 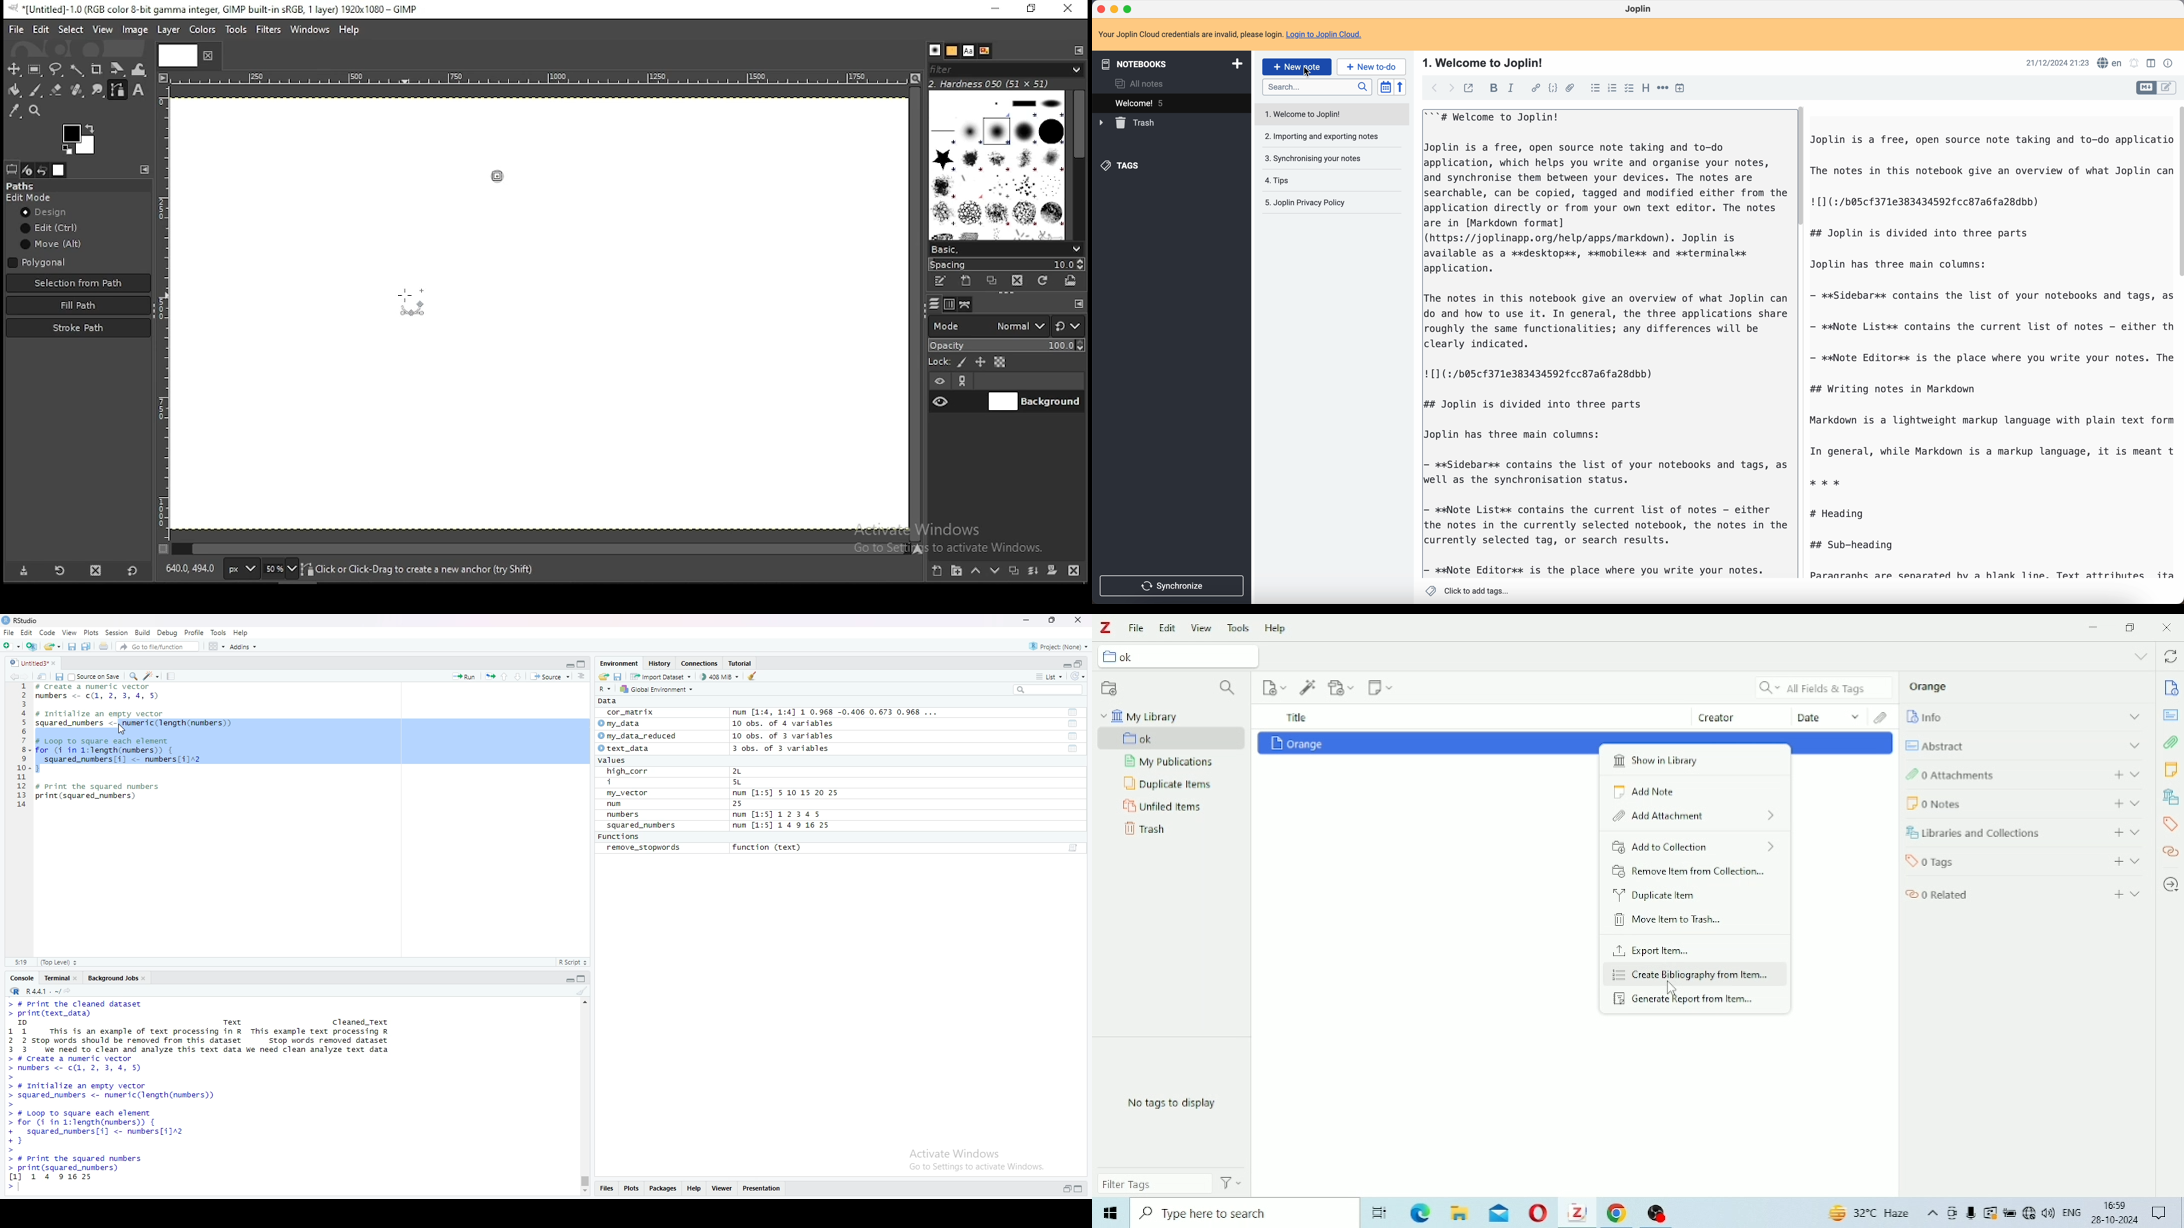 What do you see at coordinates (121, 754) in the screenshot?
I see `# Loop to square each element

for (i in 1:length(nunbers)) {
squared_numbers(i] <- numbers [i142

}` at bounding box center [121, 754].